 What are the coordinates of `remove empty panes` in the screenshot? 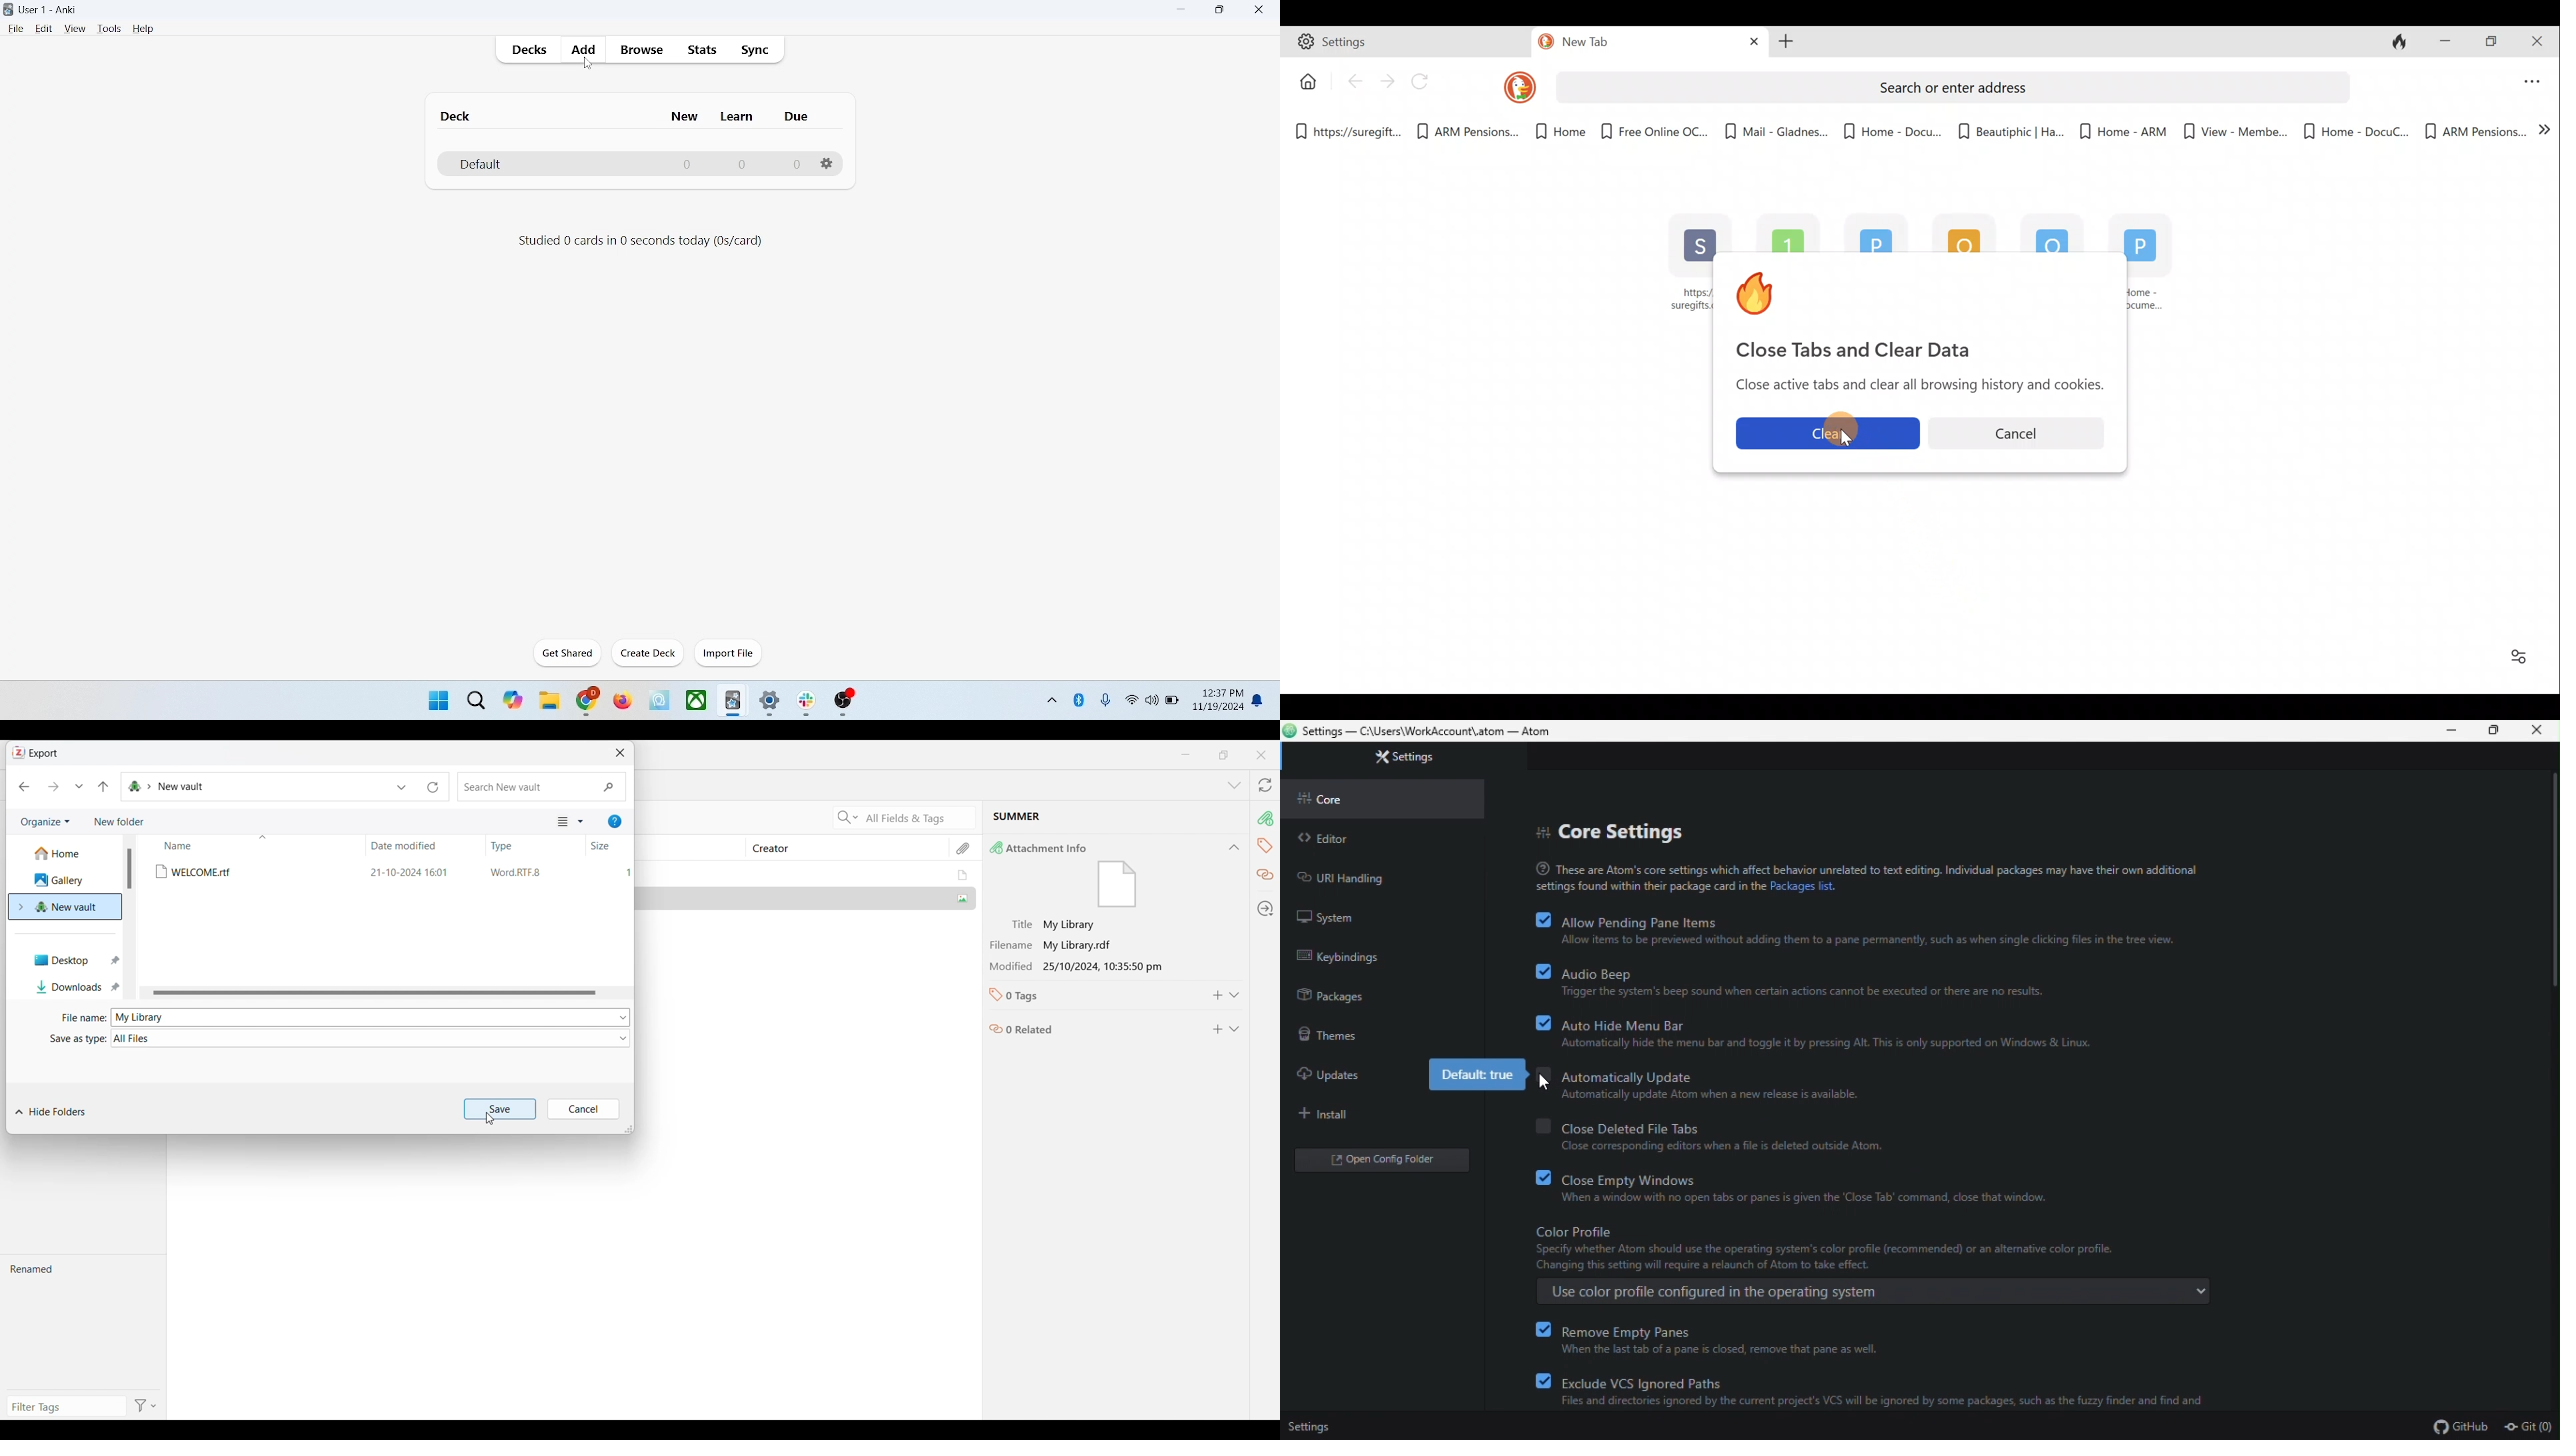 It's located at (1711, 1340).